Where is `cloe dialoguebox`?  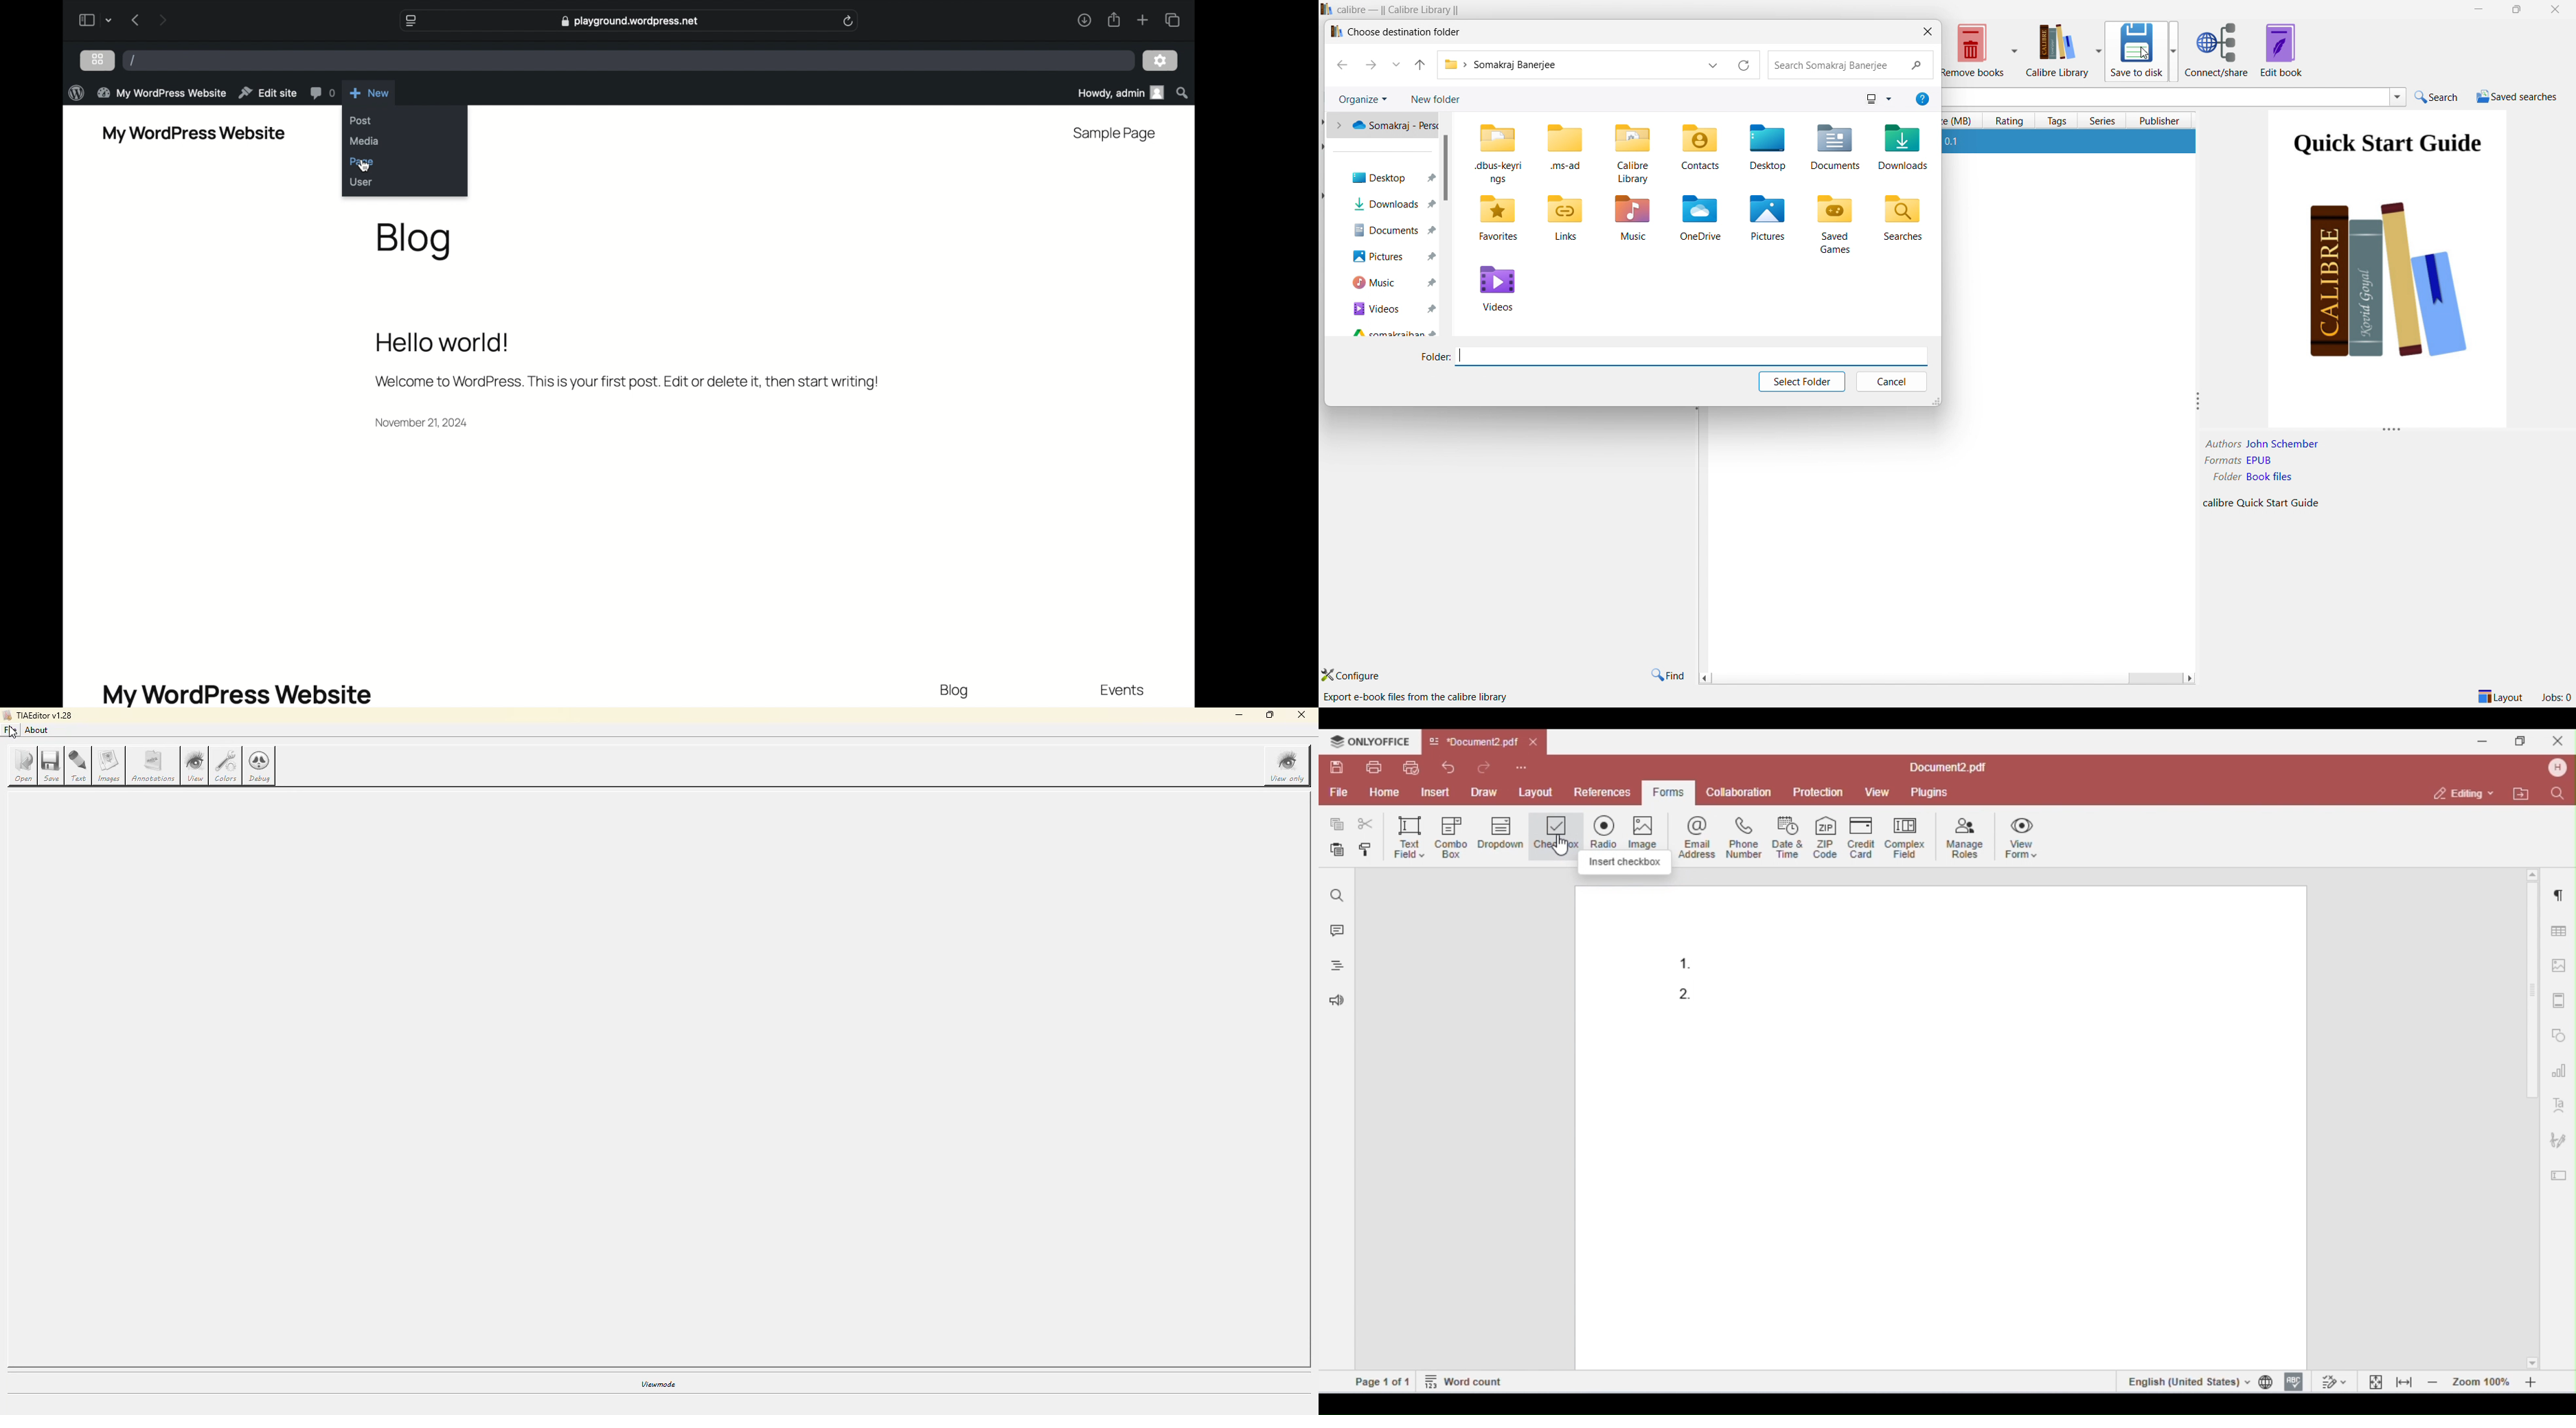 cloe dialoguebox is located at coordinates (1926, 30).